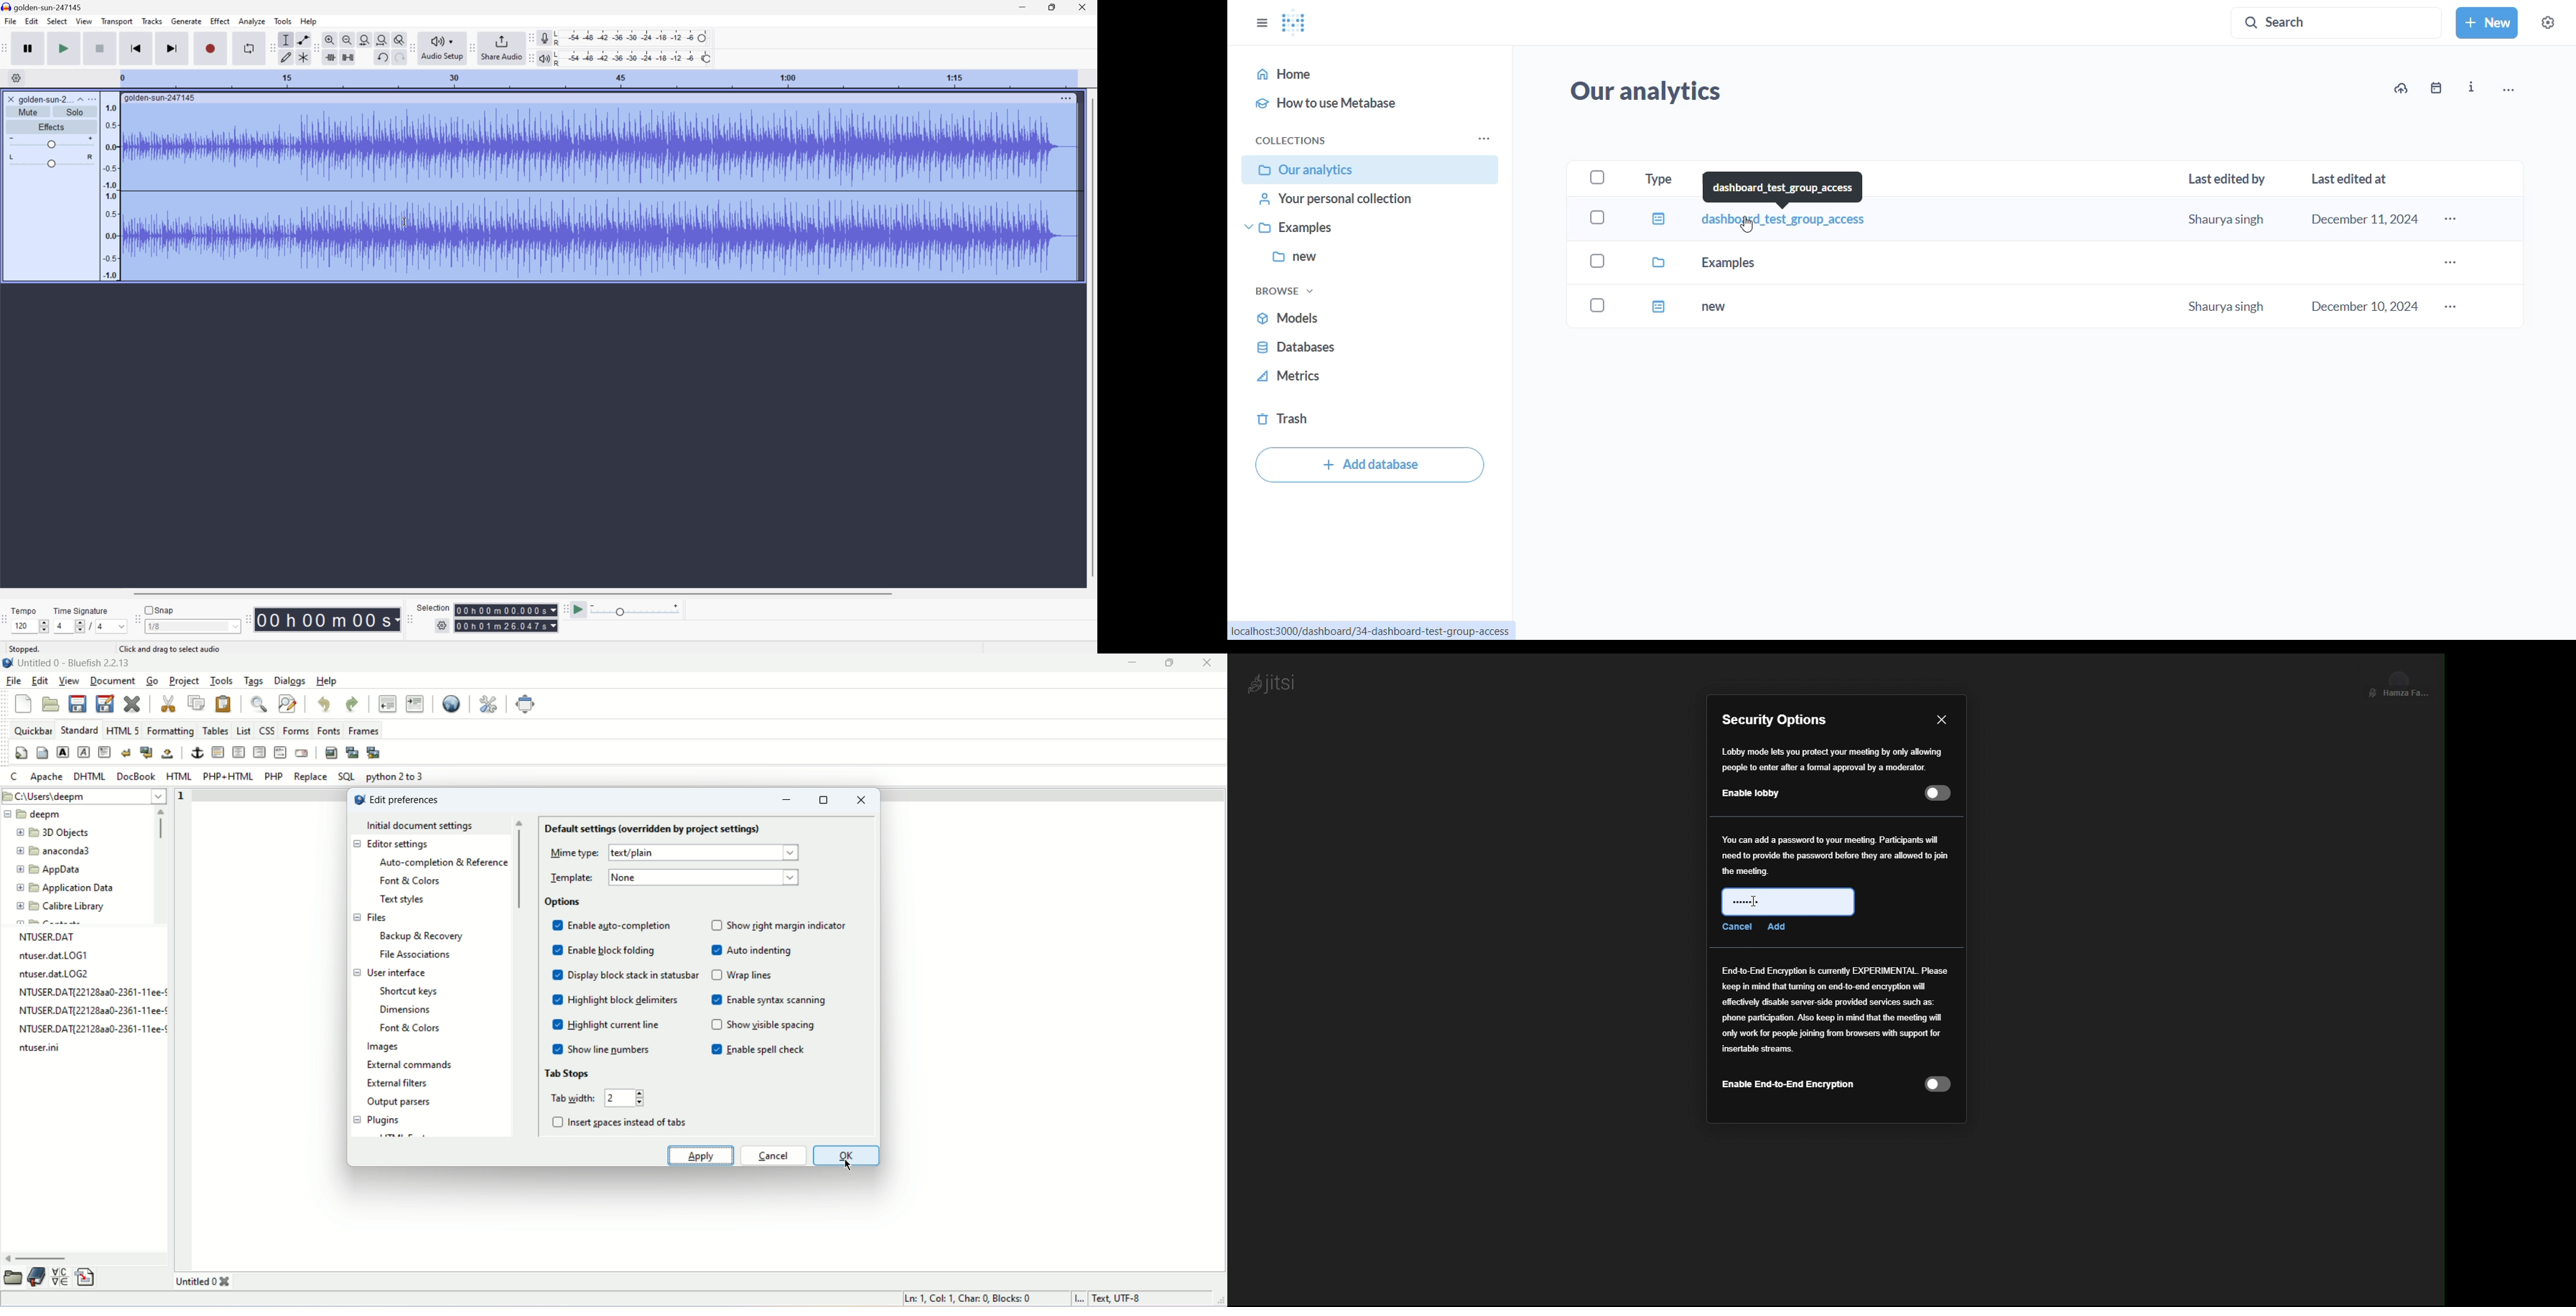 This screenshot has height=1316, width=2576. Describe the element at coordinates (159, 610) in the screenshot. I see `Snap` at that location.